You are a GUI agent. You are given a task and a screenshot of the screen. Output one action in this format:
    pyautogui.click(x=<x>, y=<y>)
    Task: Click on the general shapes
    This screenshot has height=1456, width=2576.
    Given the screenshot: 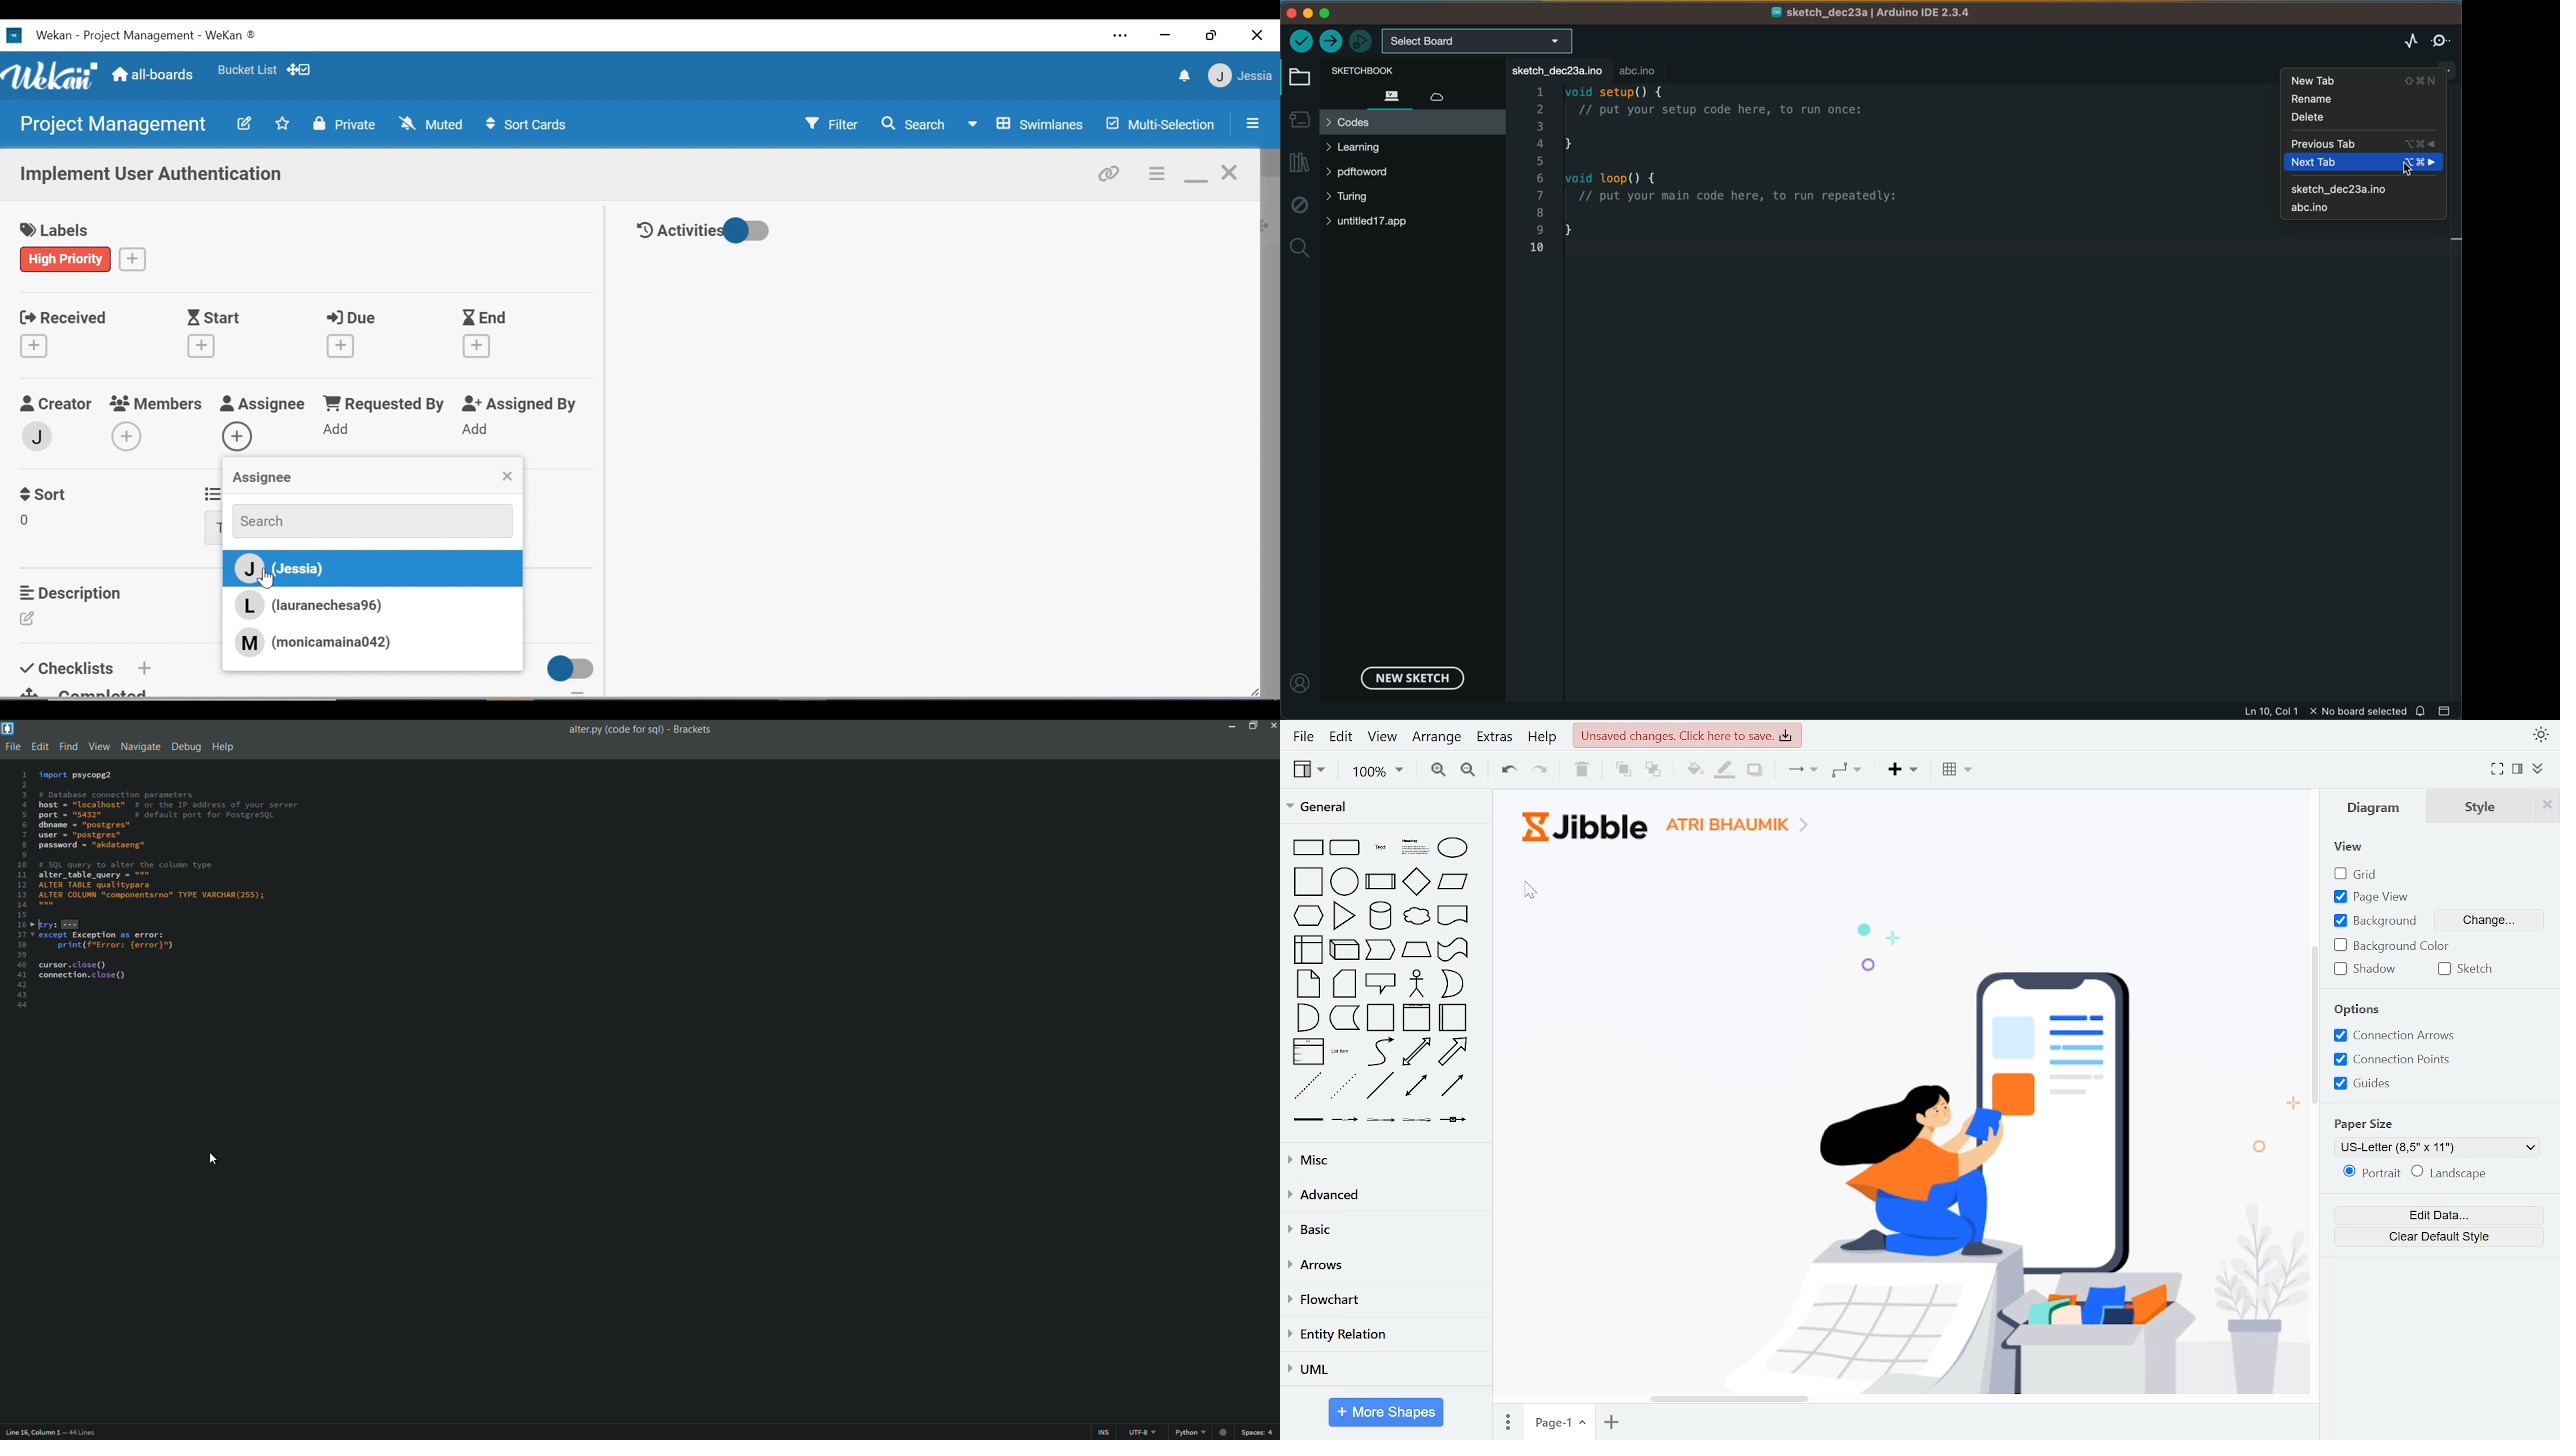 What is the action you would take?
    pyautogui.click(x=1452, y=1052)
    